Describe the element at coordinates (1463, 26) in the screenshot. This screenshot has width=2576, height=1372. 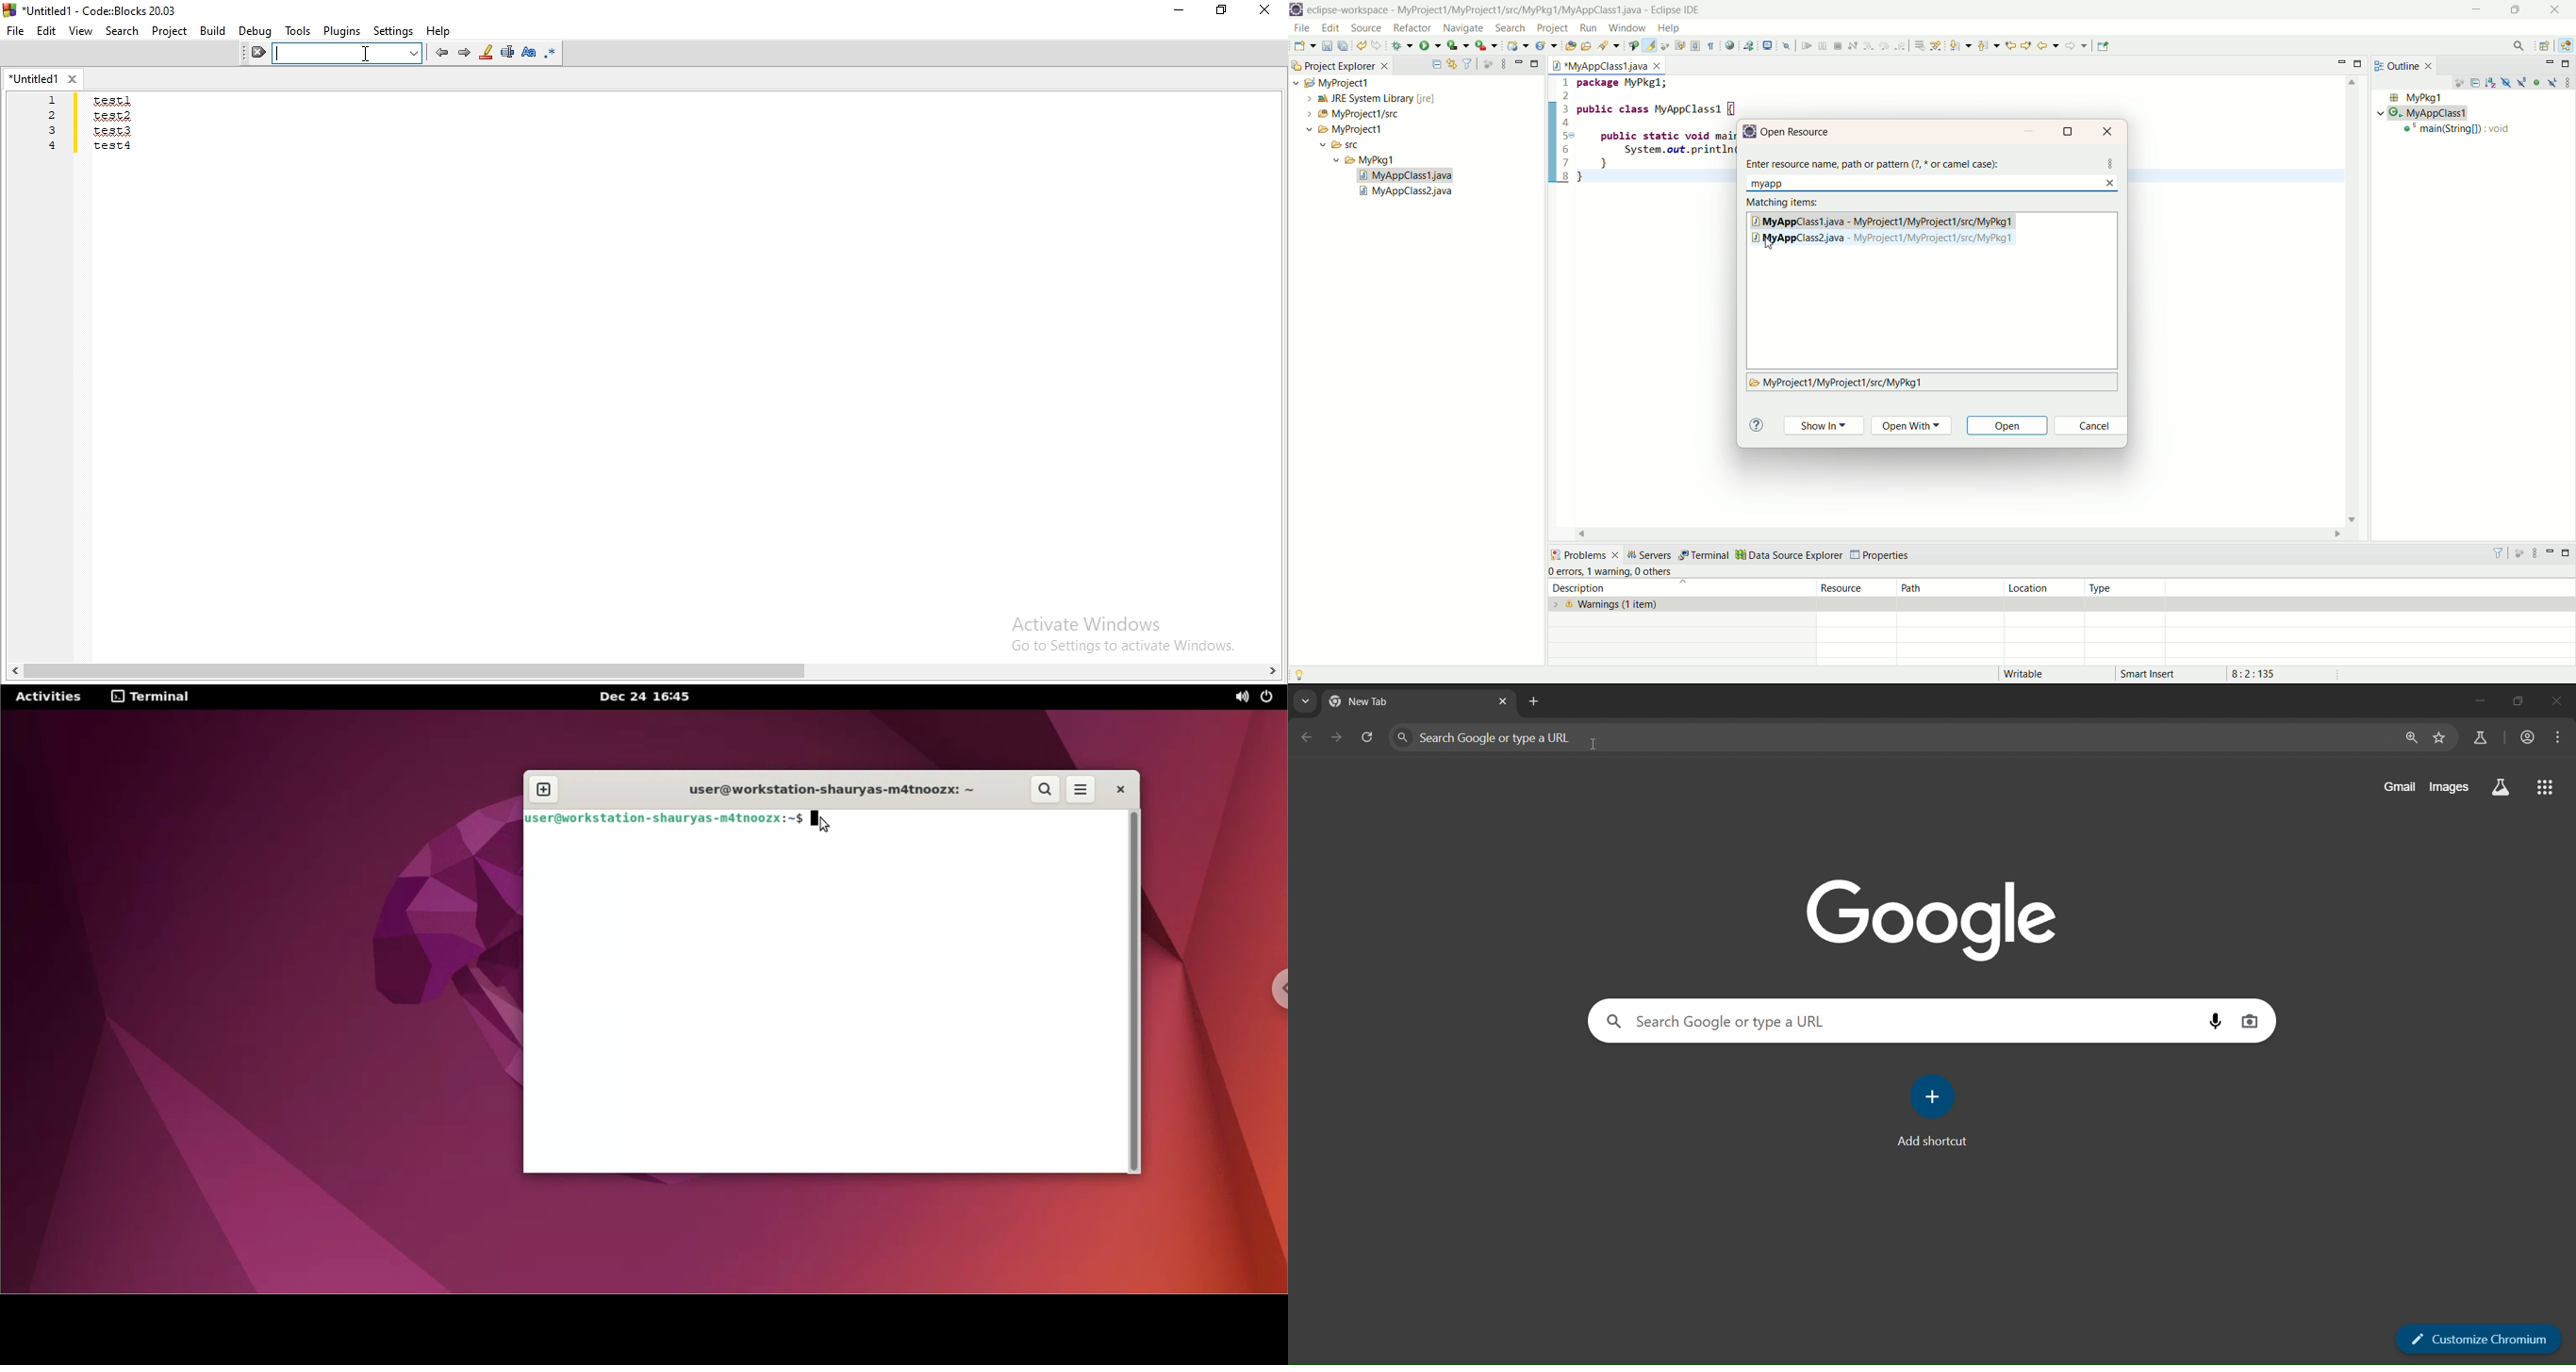
I see `navigate` at that location.